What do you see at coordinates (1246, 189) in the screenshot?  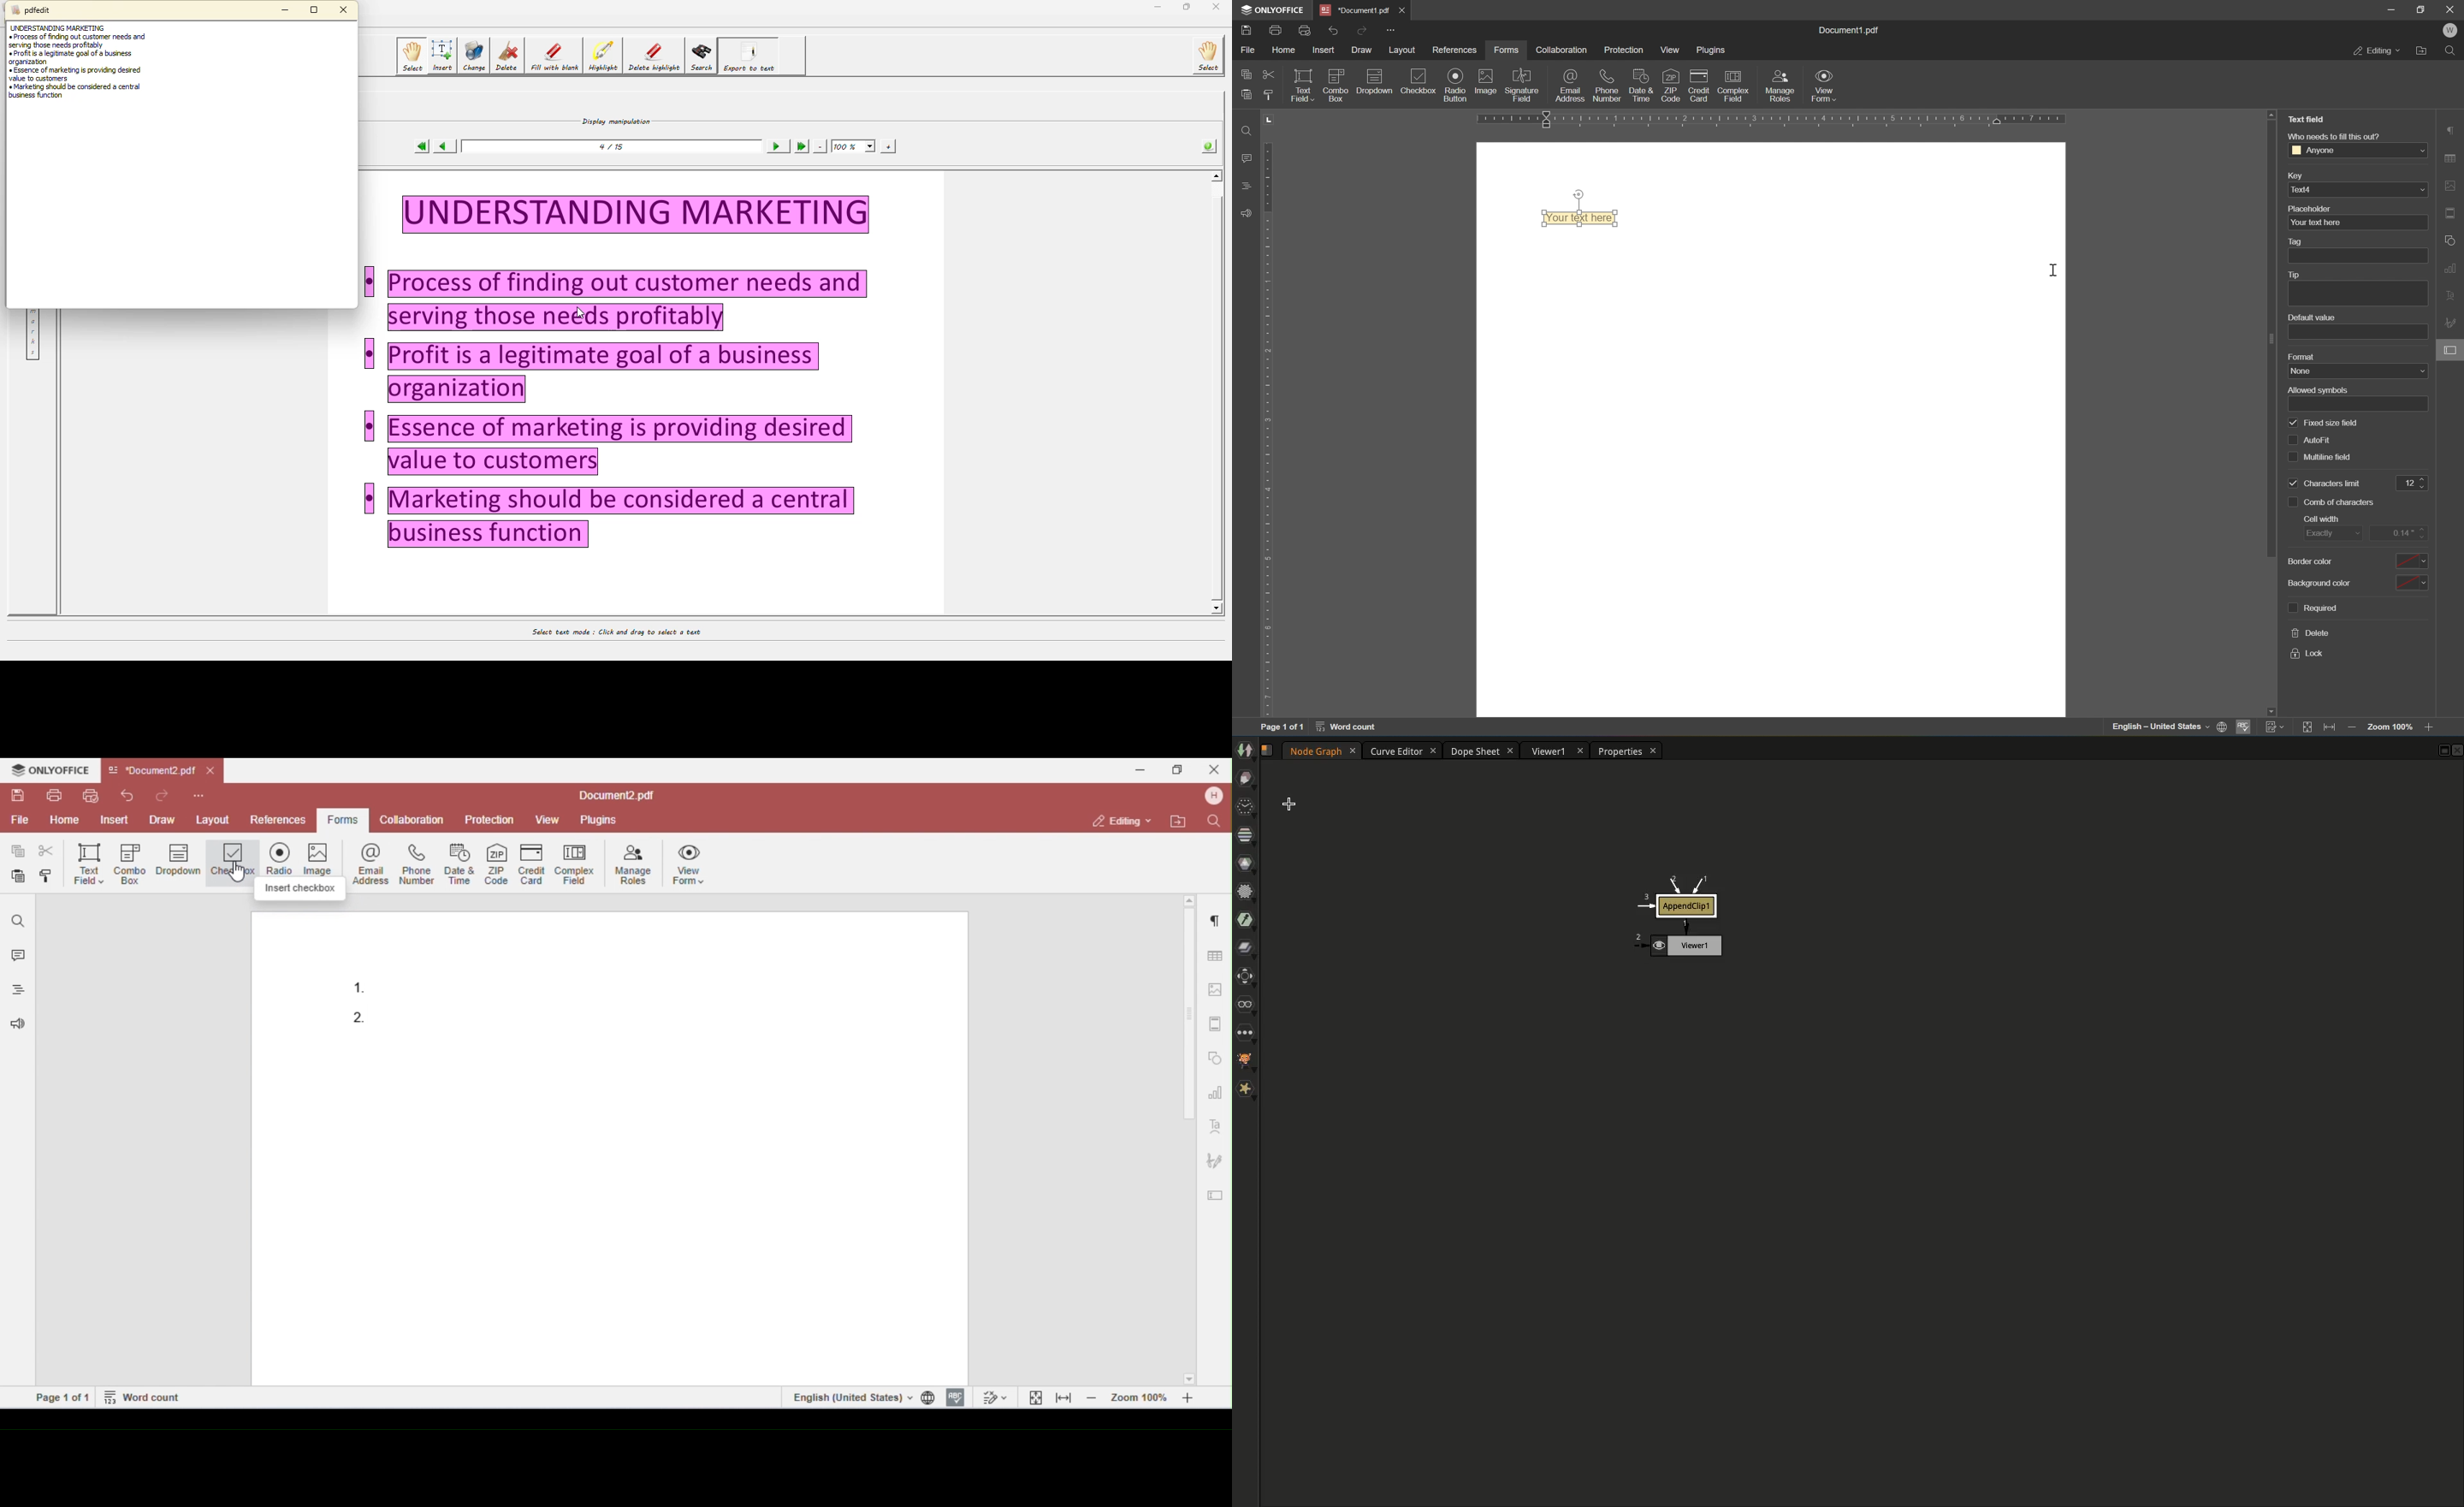 I see `headings` at bounding box center [1246, 189].